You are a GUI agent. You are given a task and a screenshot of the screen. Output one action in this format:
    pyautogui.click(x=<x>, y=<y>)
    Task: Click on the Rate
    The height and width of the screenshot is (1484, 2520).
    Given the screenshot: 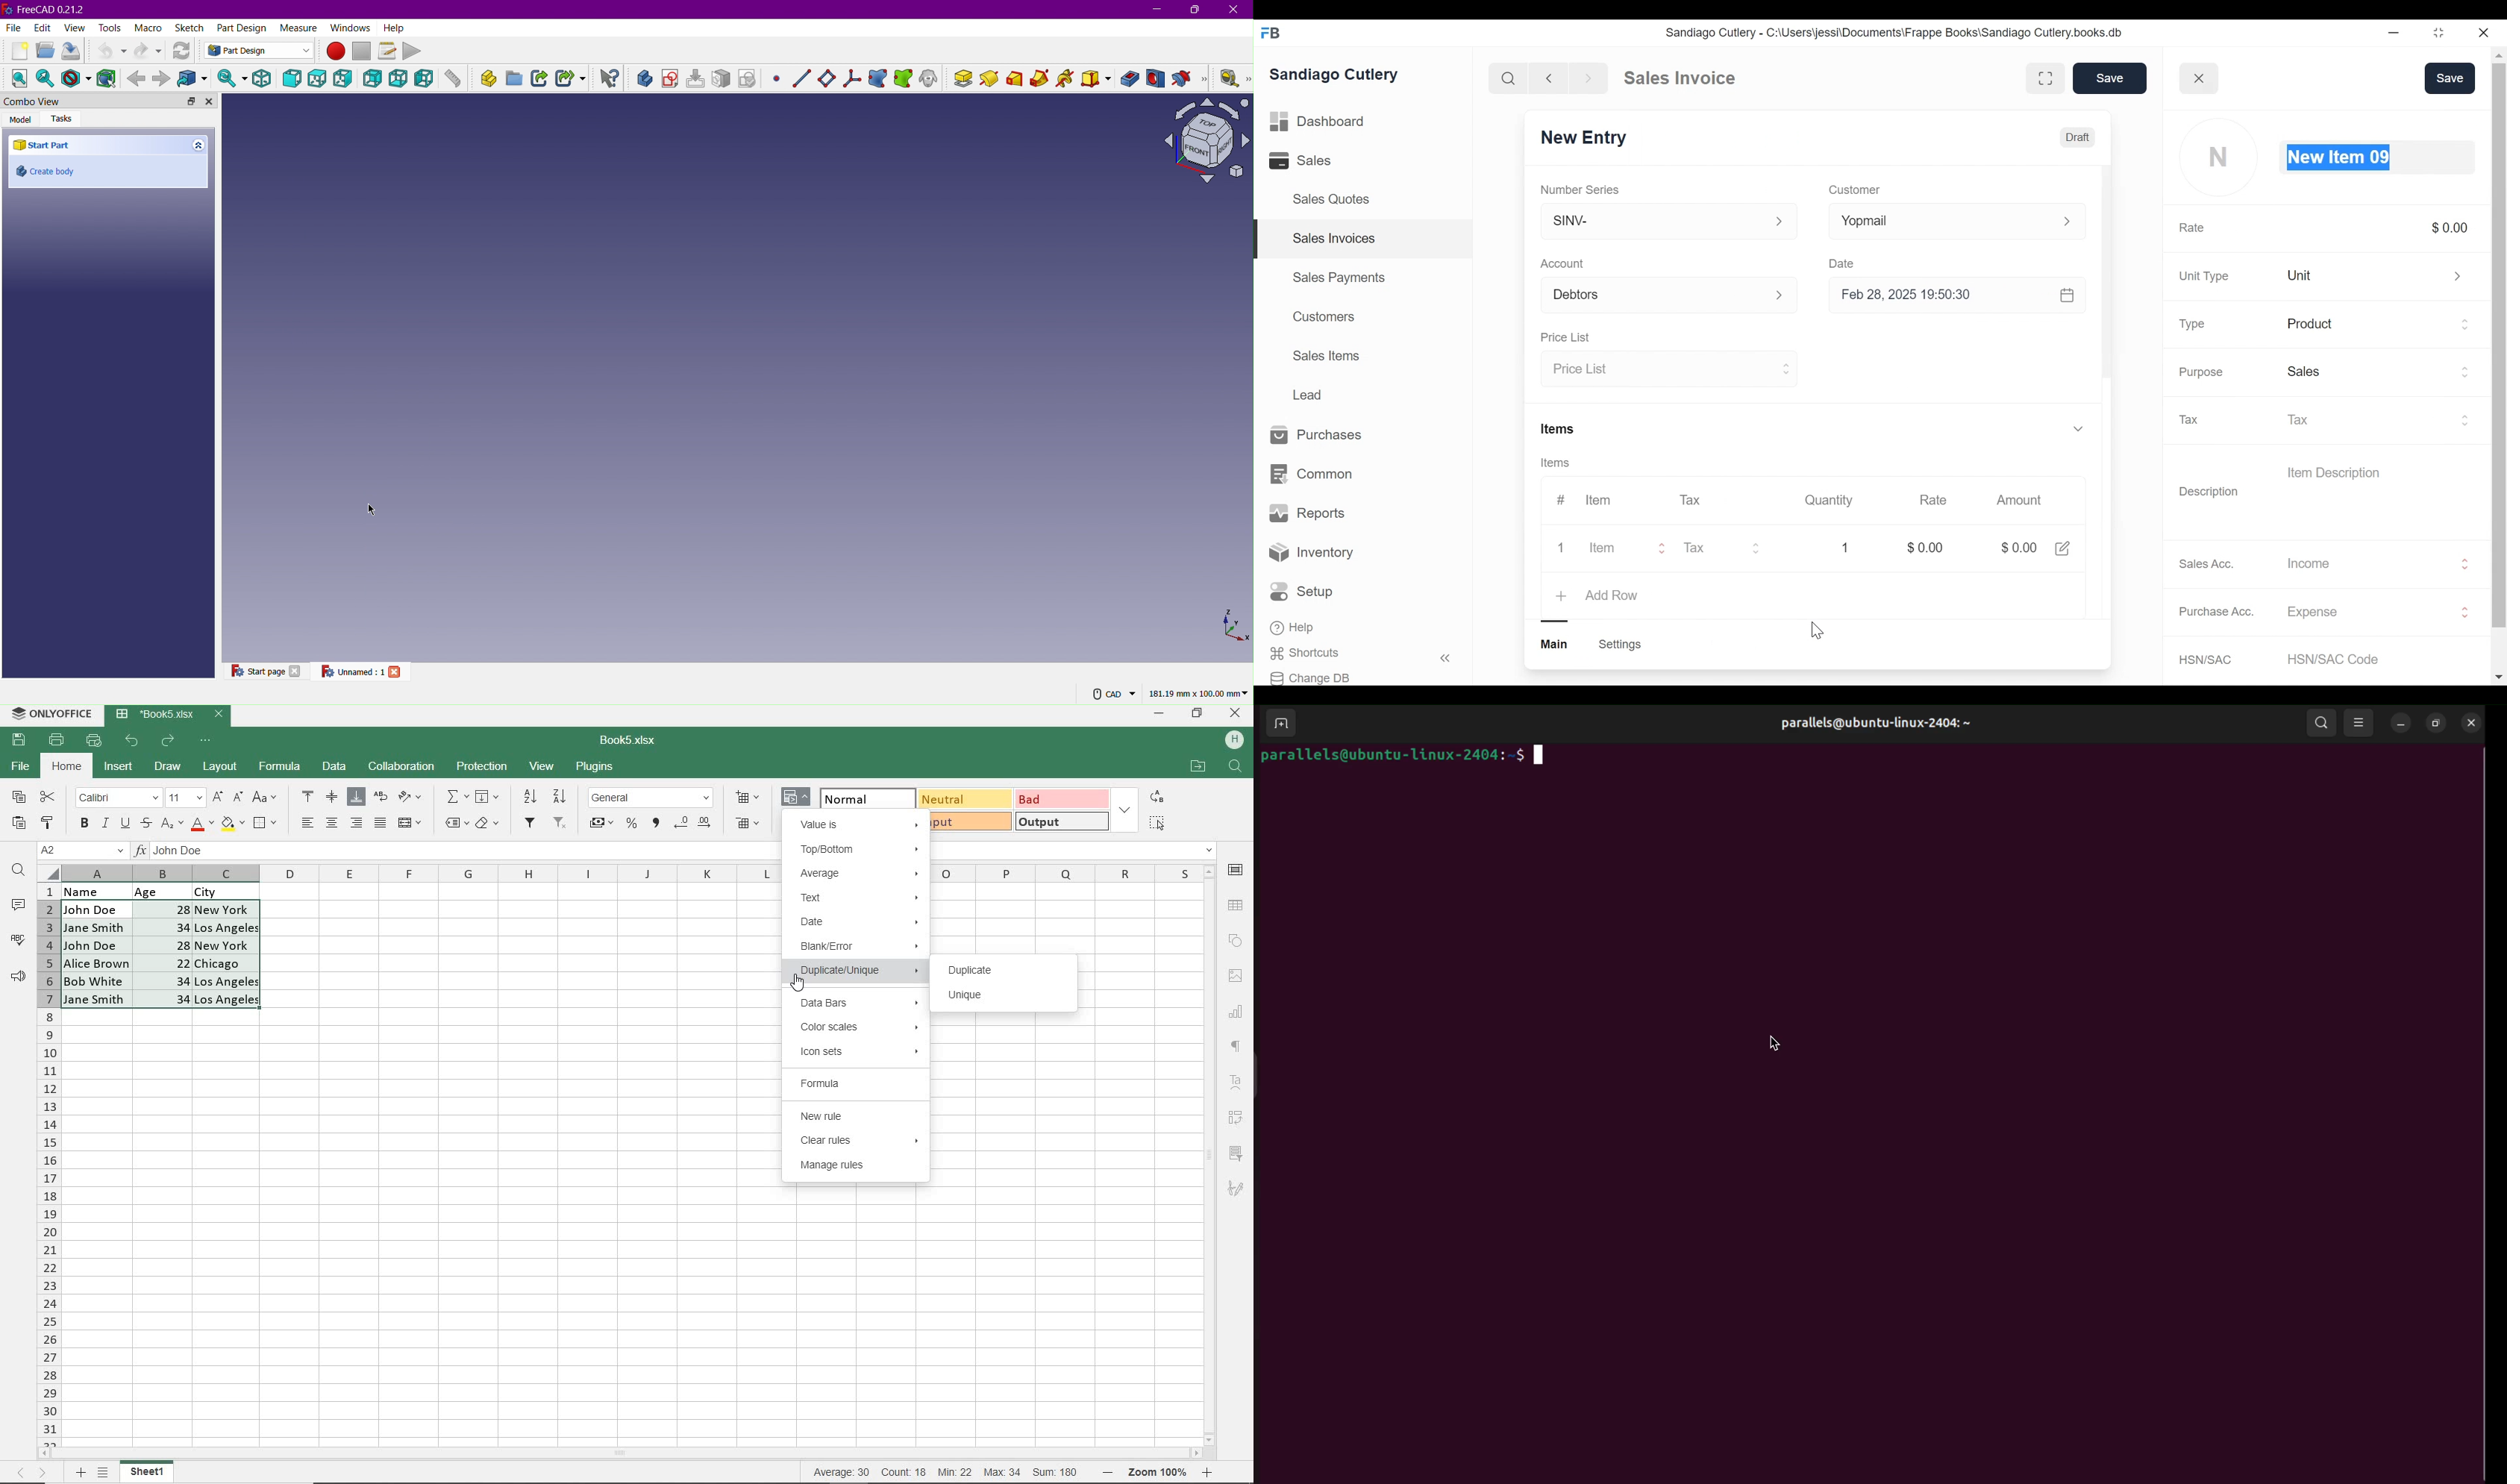 What is the action you would take?
    pyautogui.click(x=2192, y=228)
    